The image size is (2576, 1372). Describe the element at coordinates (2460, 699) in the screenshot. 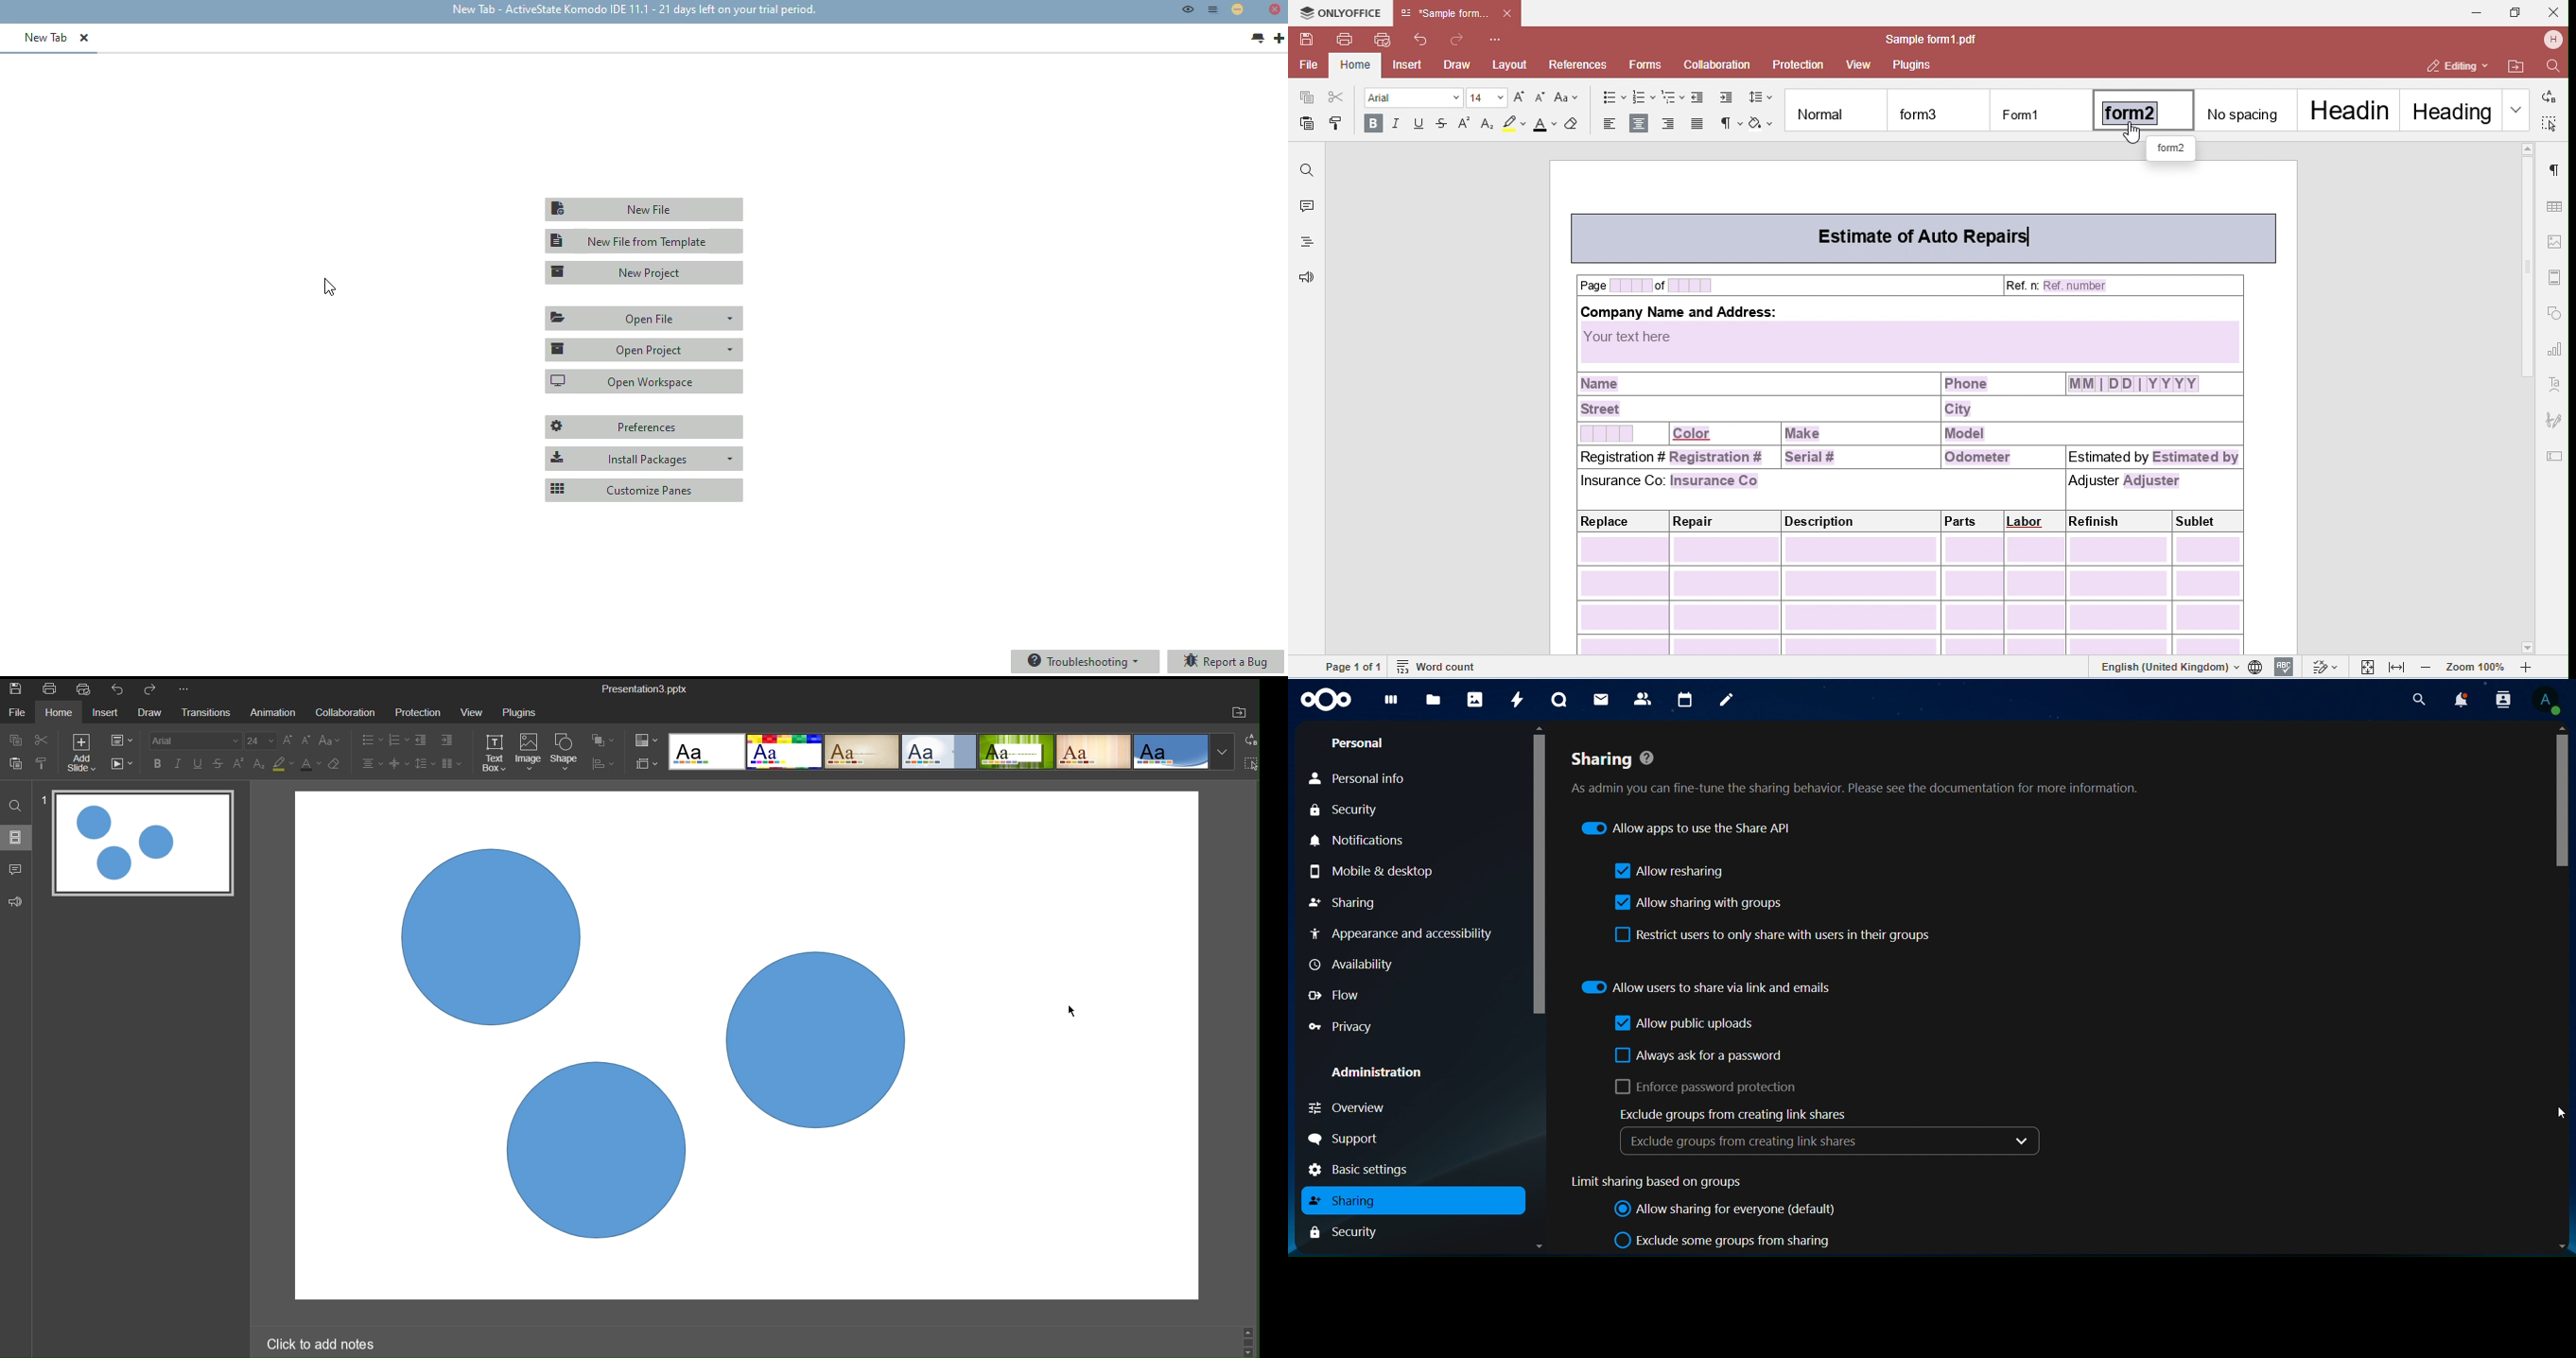

I see `notifications` at that location.